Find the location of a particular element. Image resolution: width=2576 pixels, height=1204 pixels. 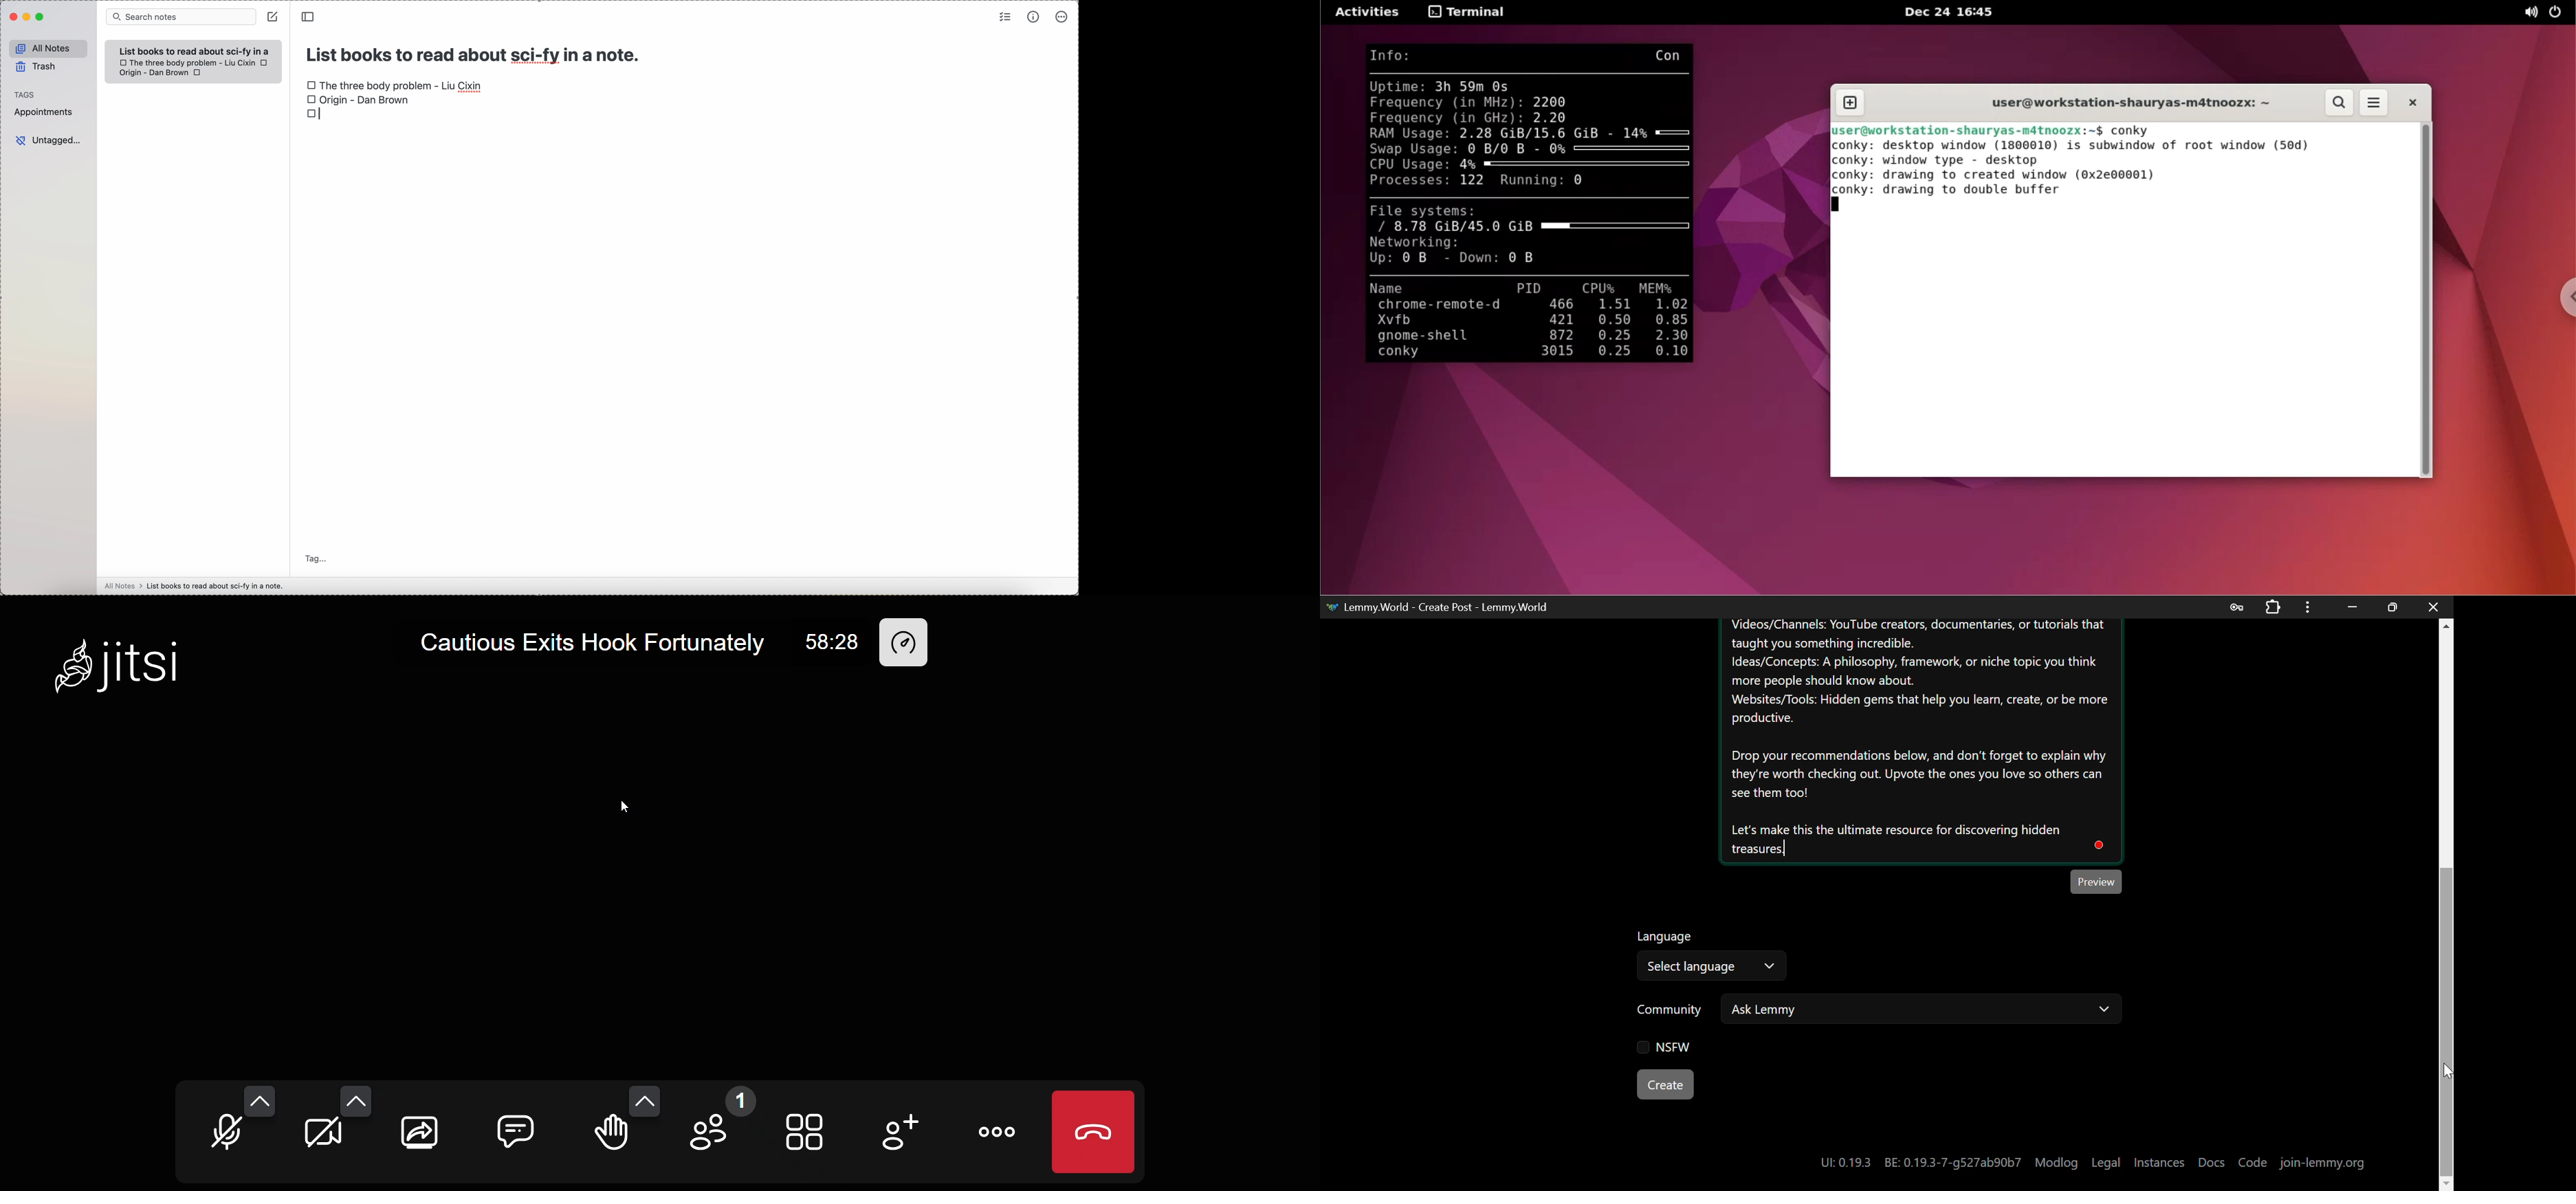

checkbox The Three body problem - Liu Cixin book is located at coordinates (395, 84).